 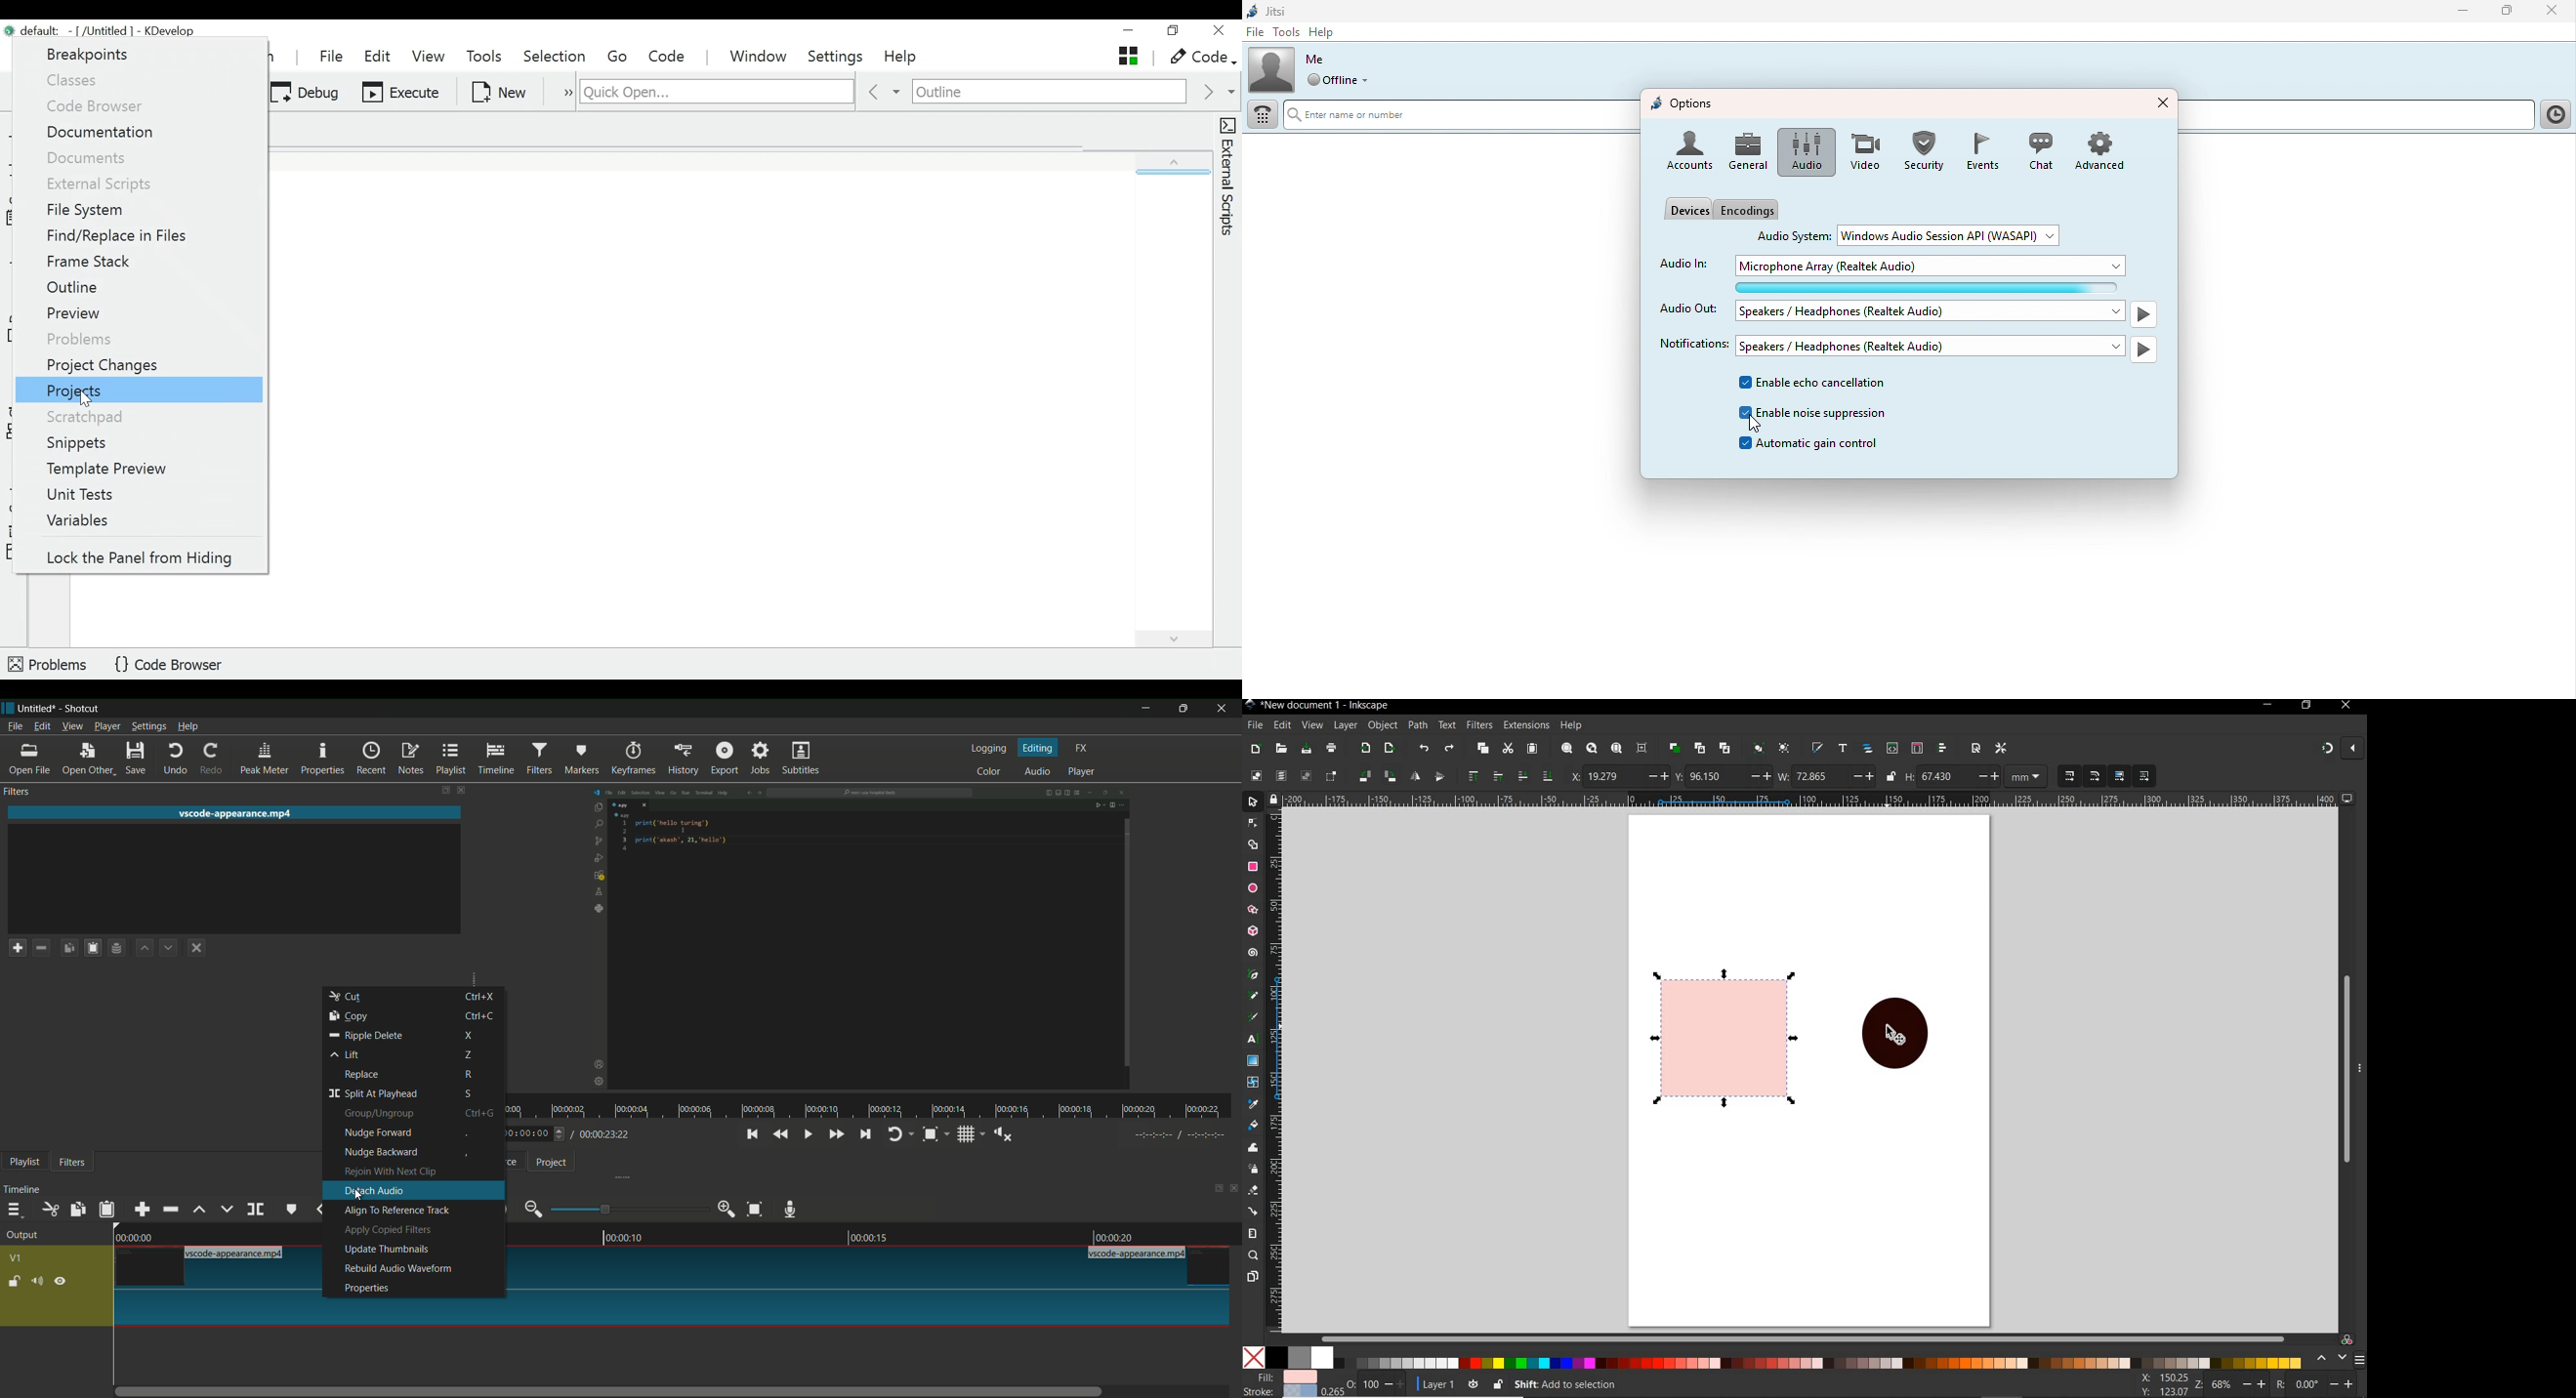 I want to click on ruler, so click(x=1275, y=1070).